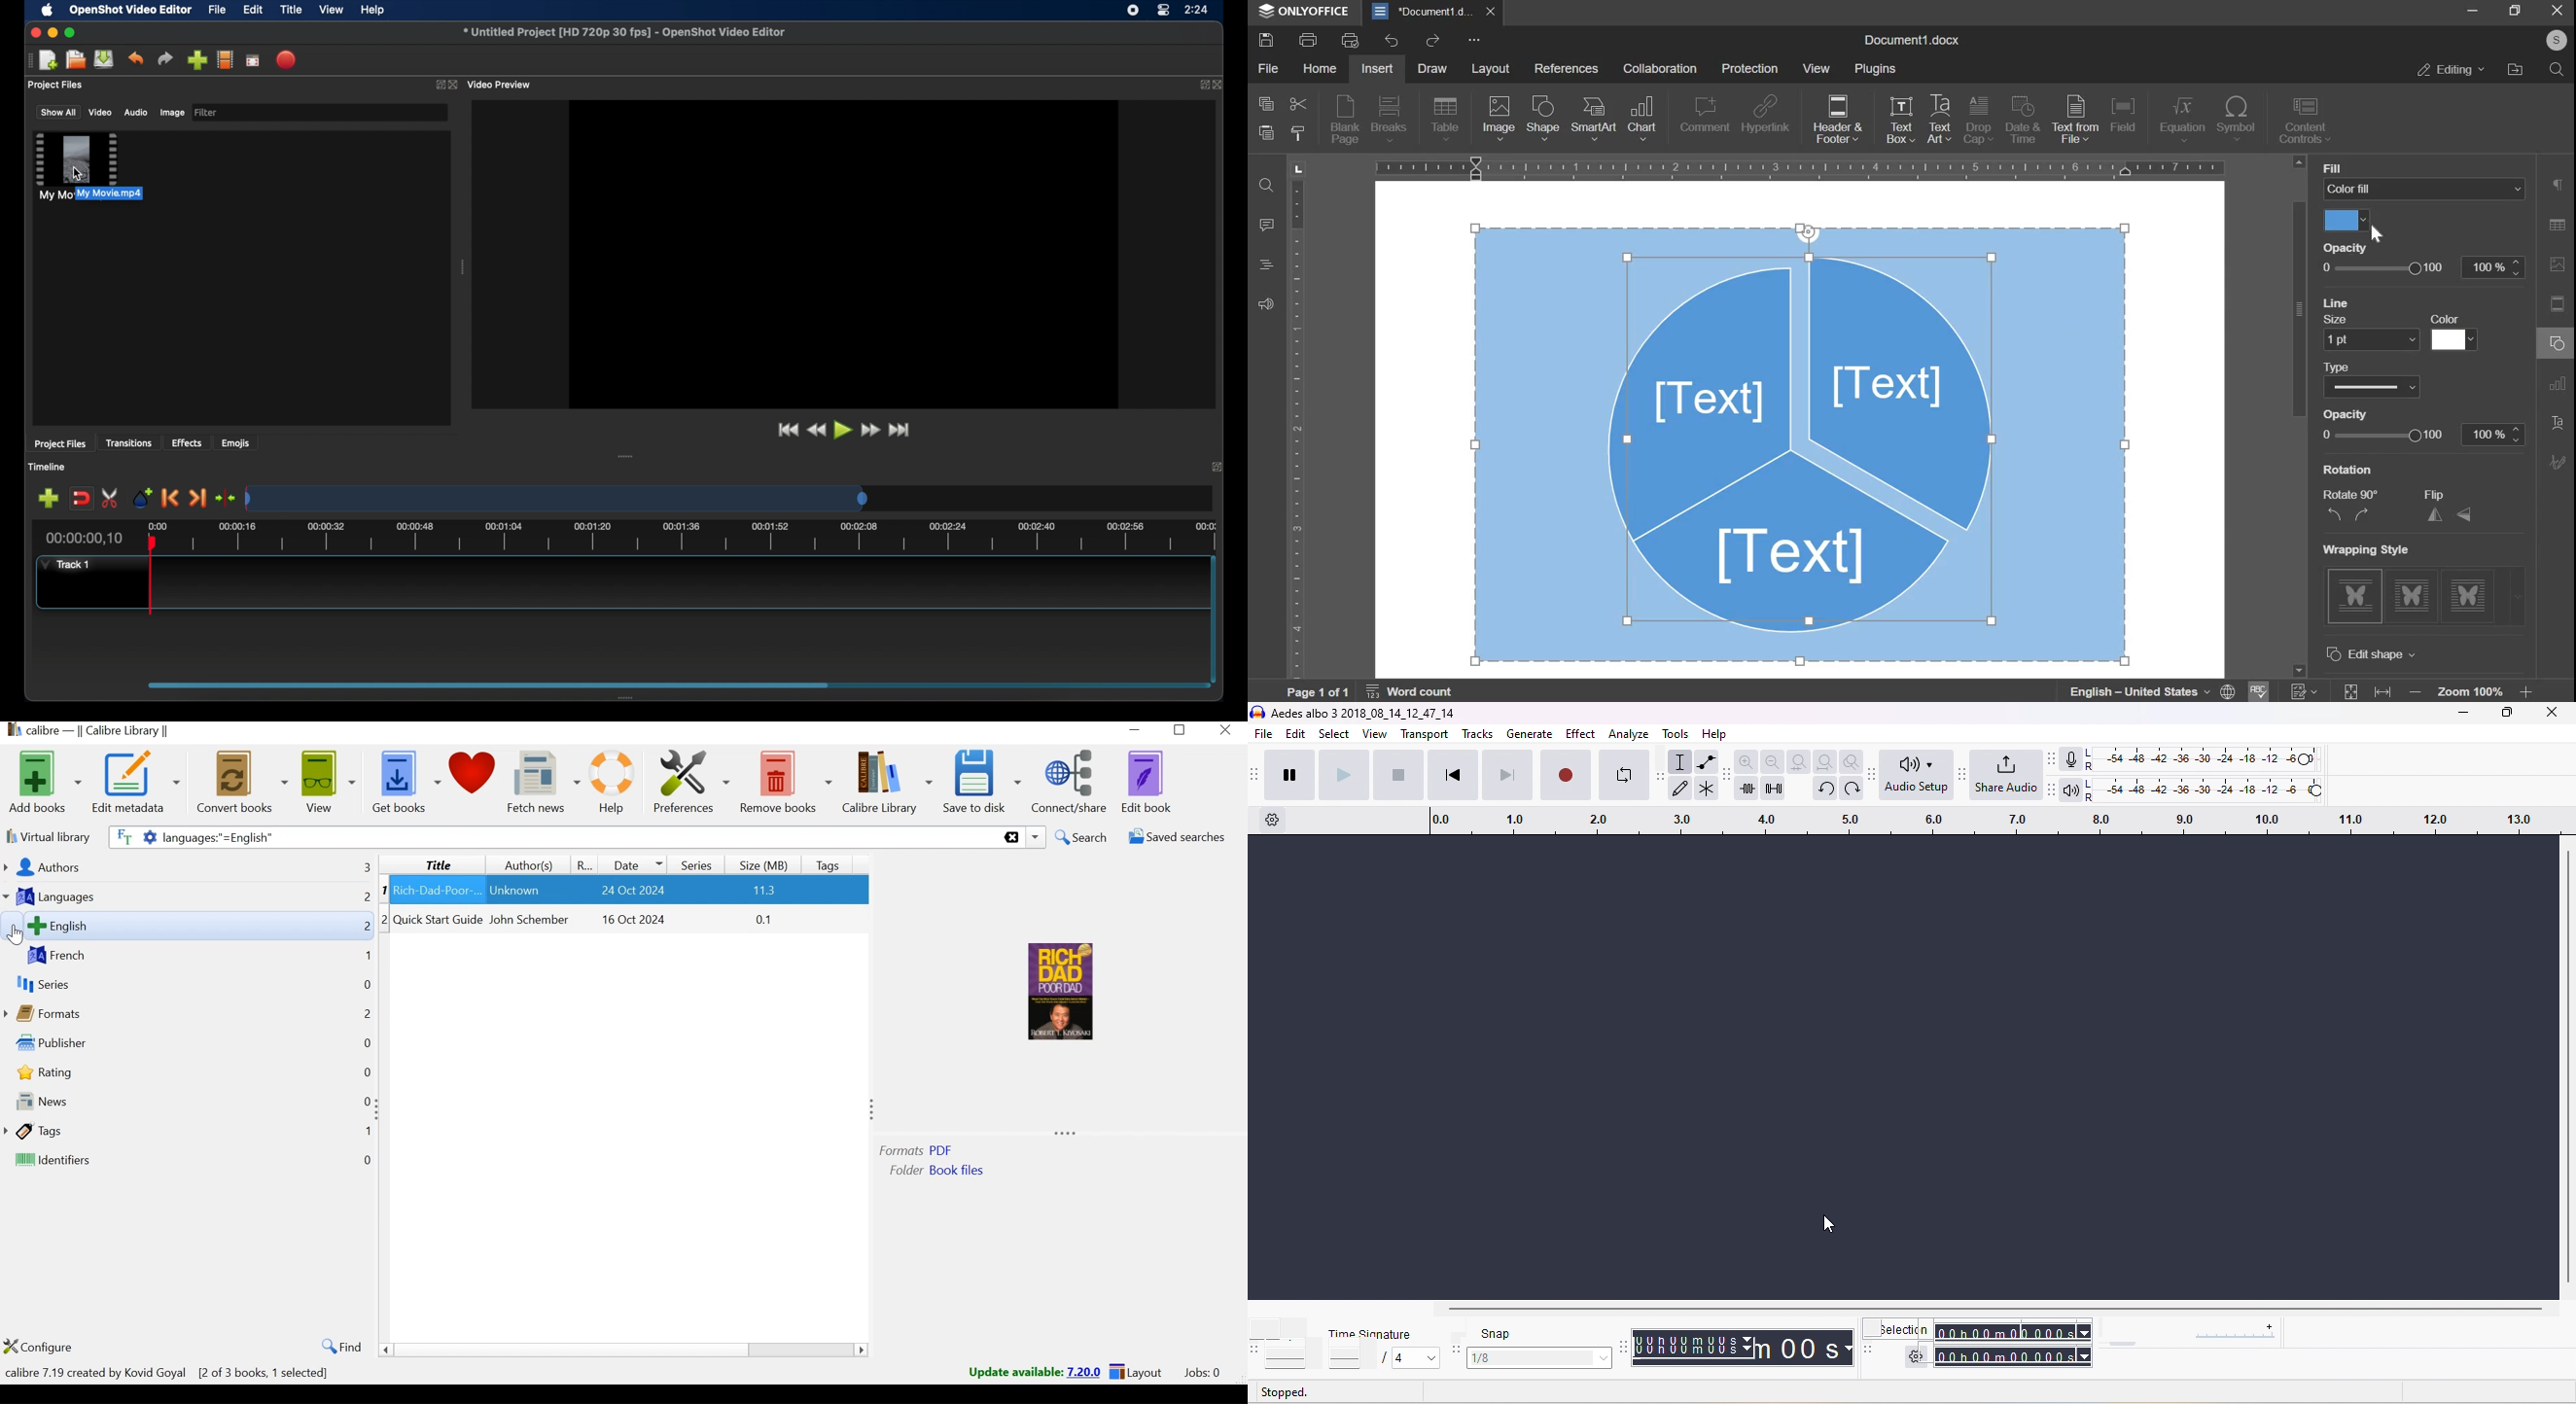 The width and height of the screenshot is (2576, 1428). Describe the element at coordinates (1173, 839) in the screenshot. I see `SAved Searches` at that location.